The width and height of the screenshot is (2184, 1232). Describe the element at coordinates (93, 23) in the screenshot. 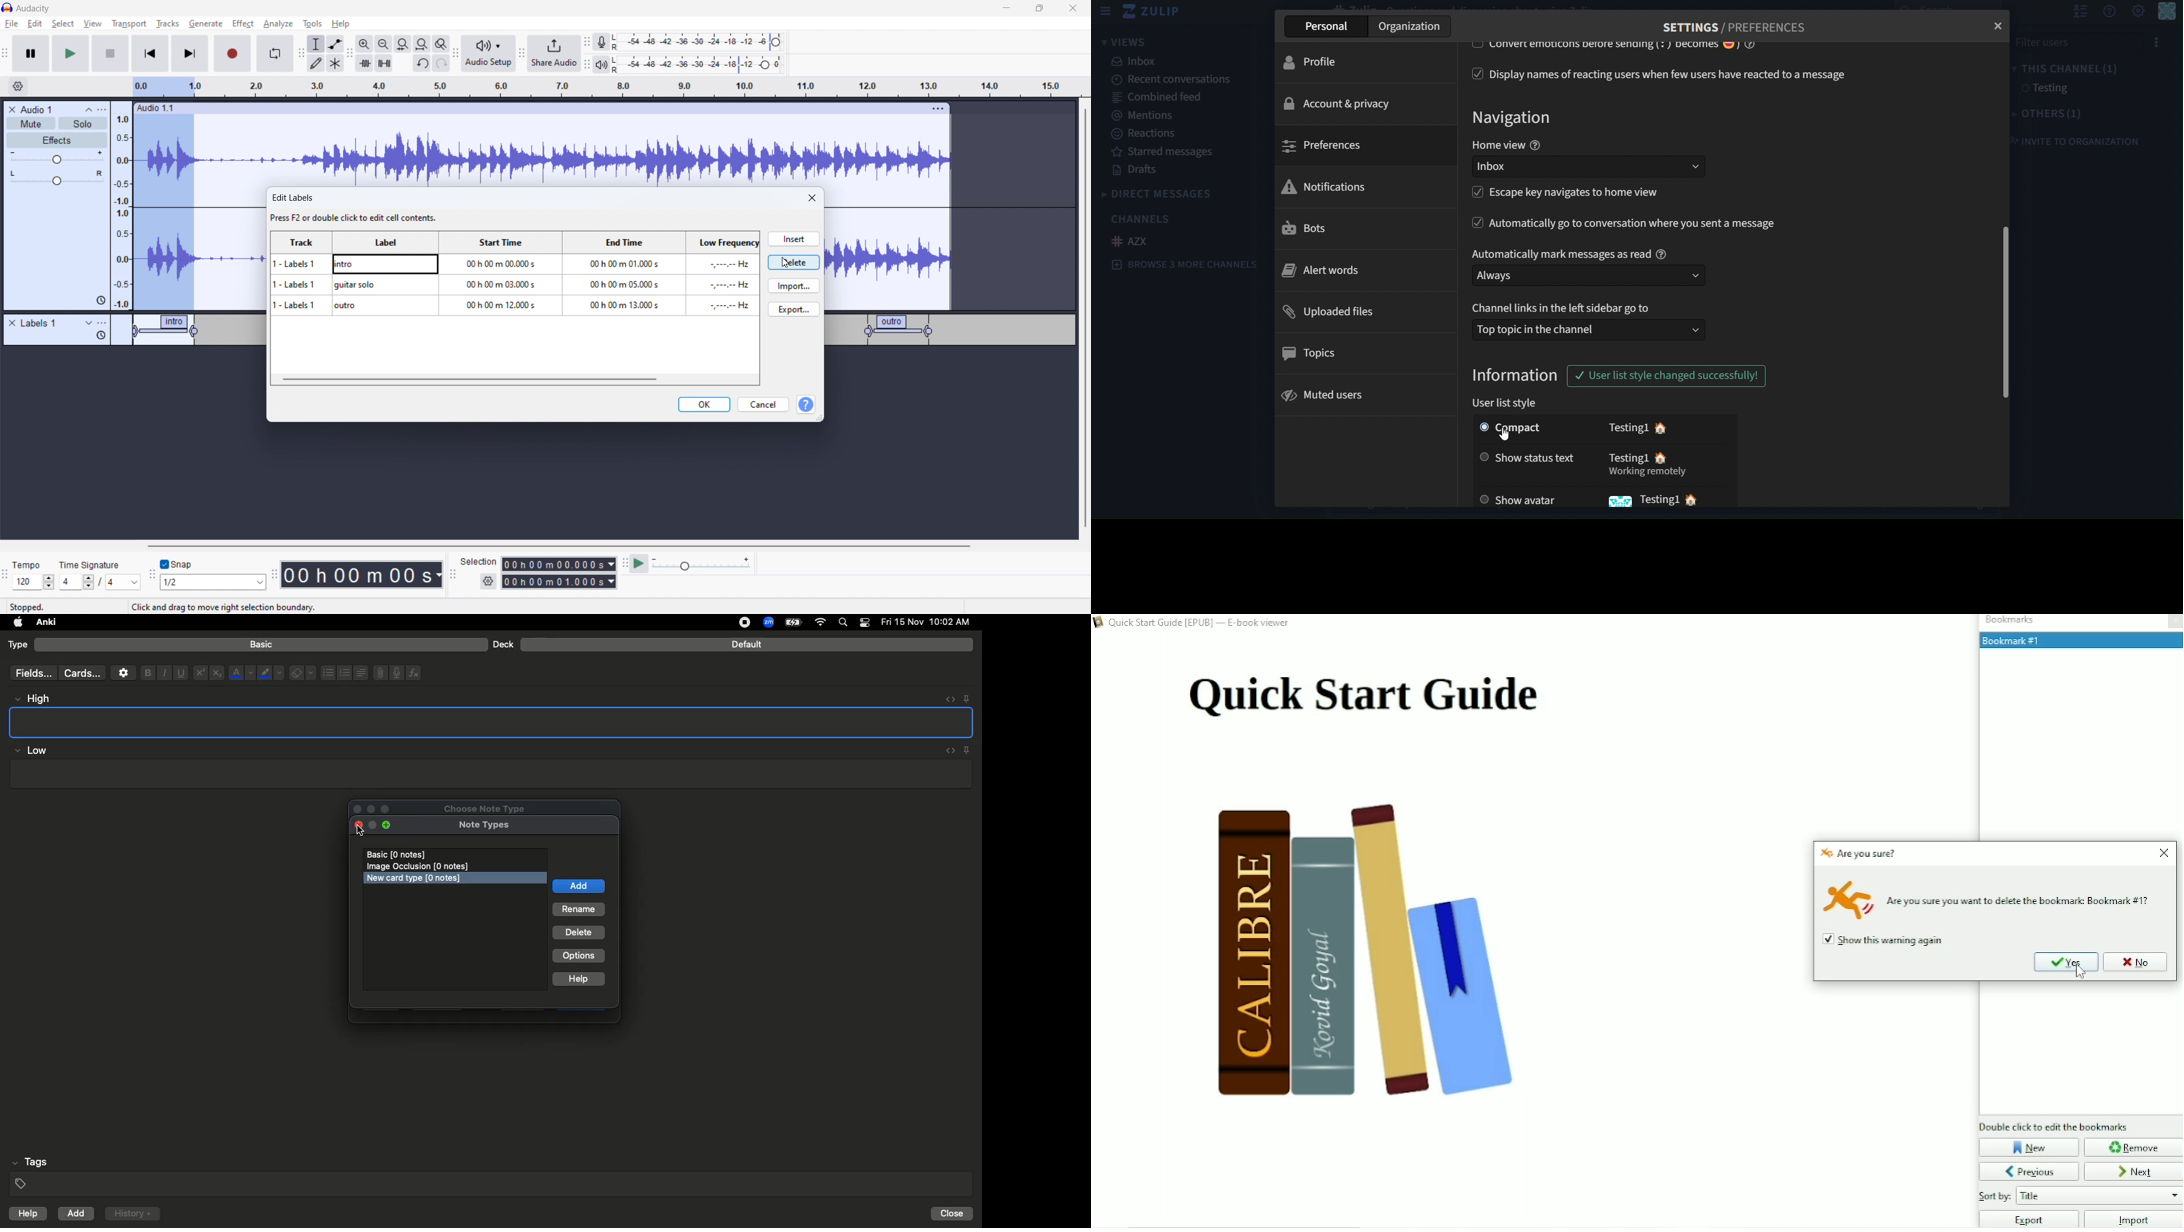

I see `view` at that location.